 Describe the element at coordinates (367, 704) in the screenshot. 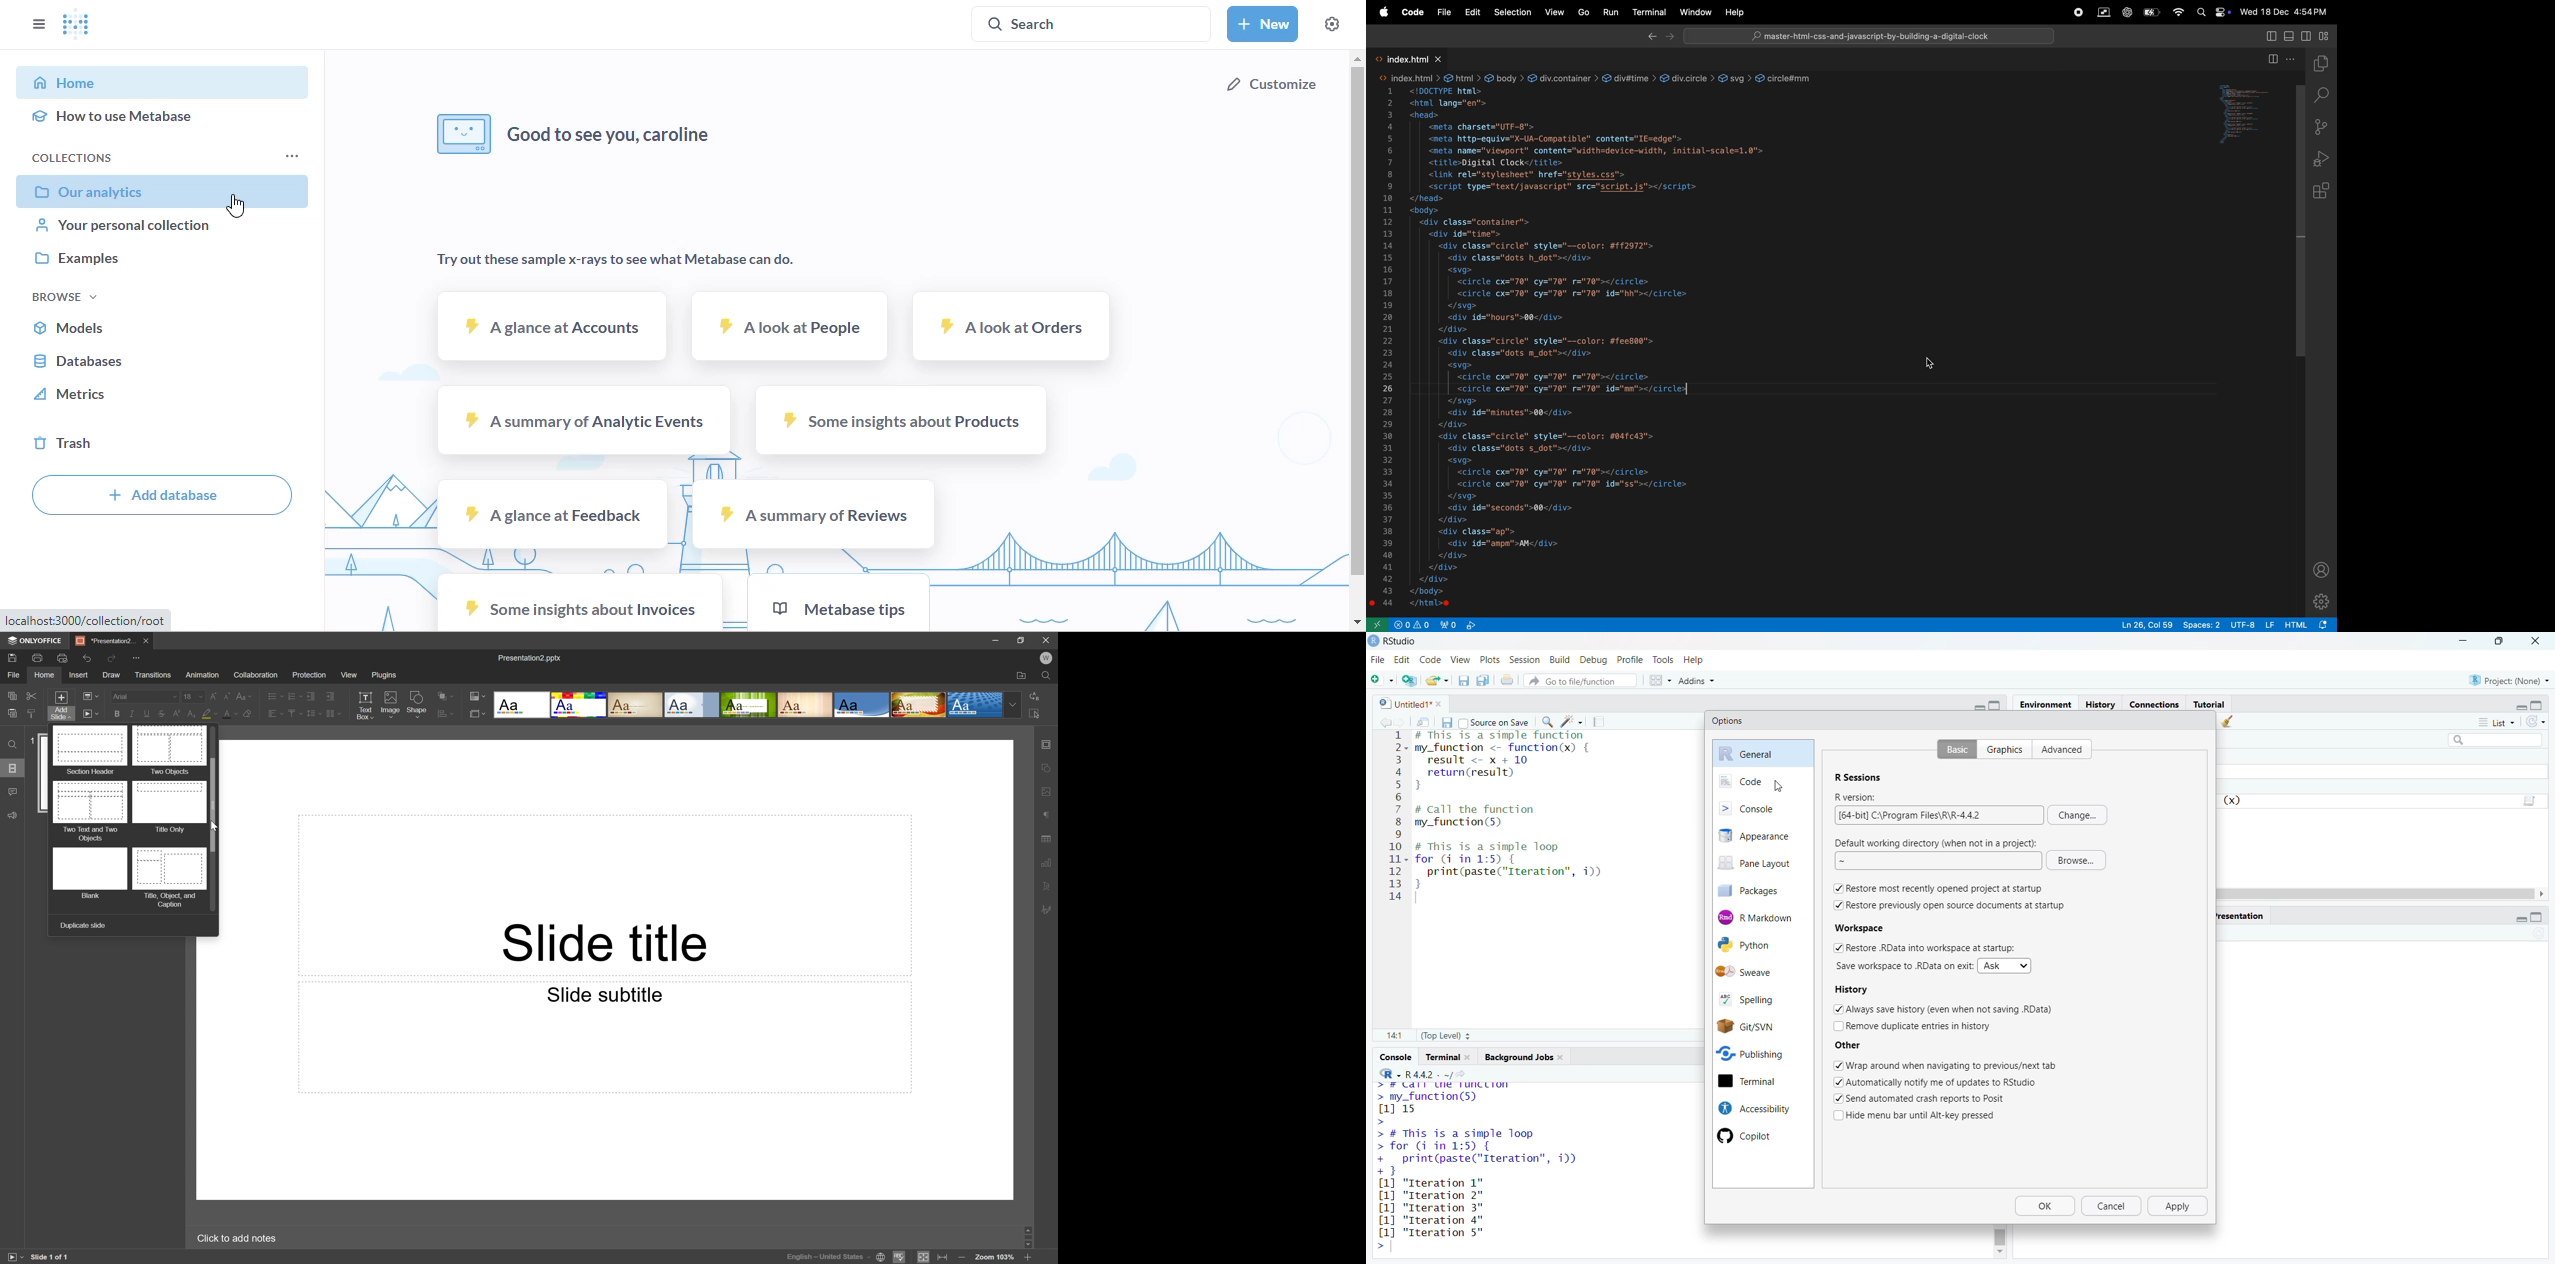

I see `Text Box` at that location.